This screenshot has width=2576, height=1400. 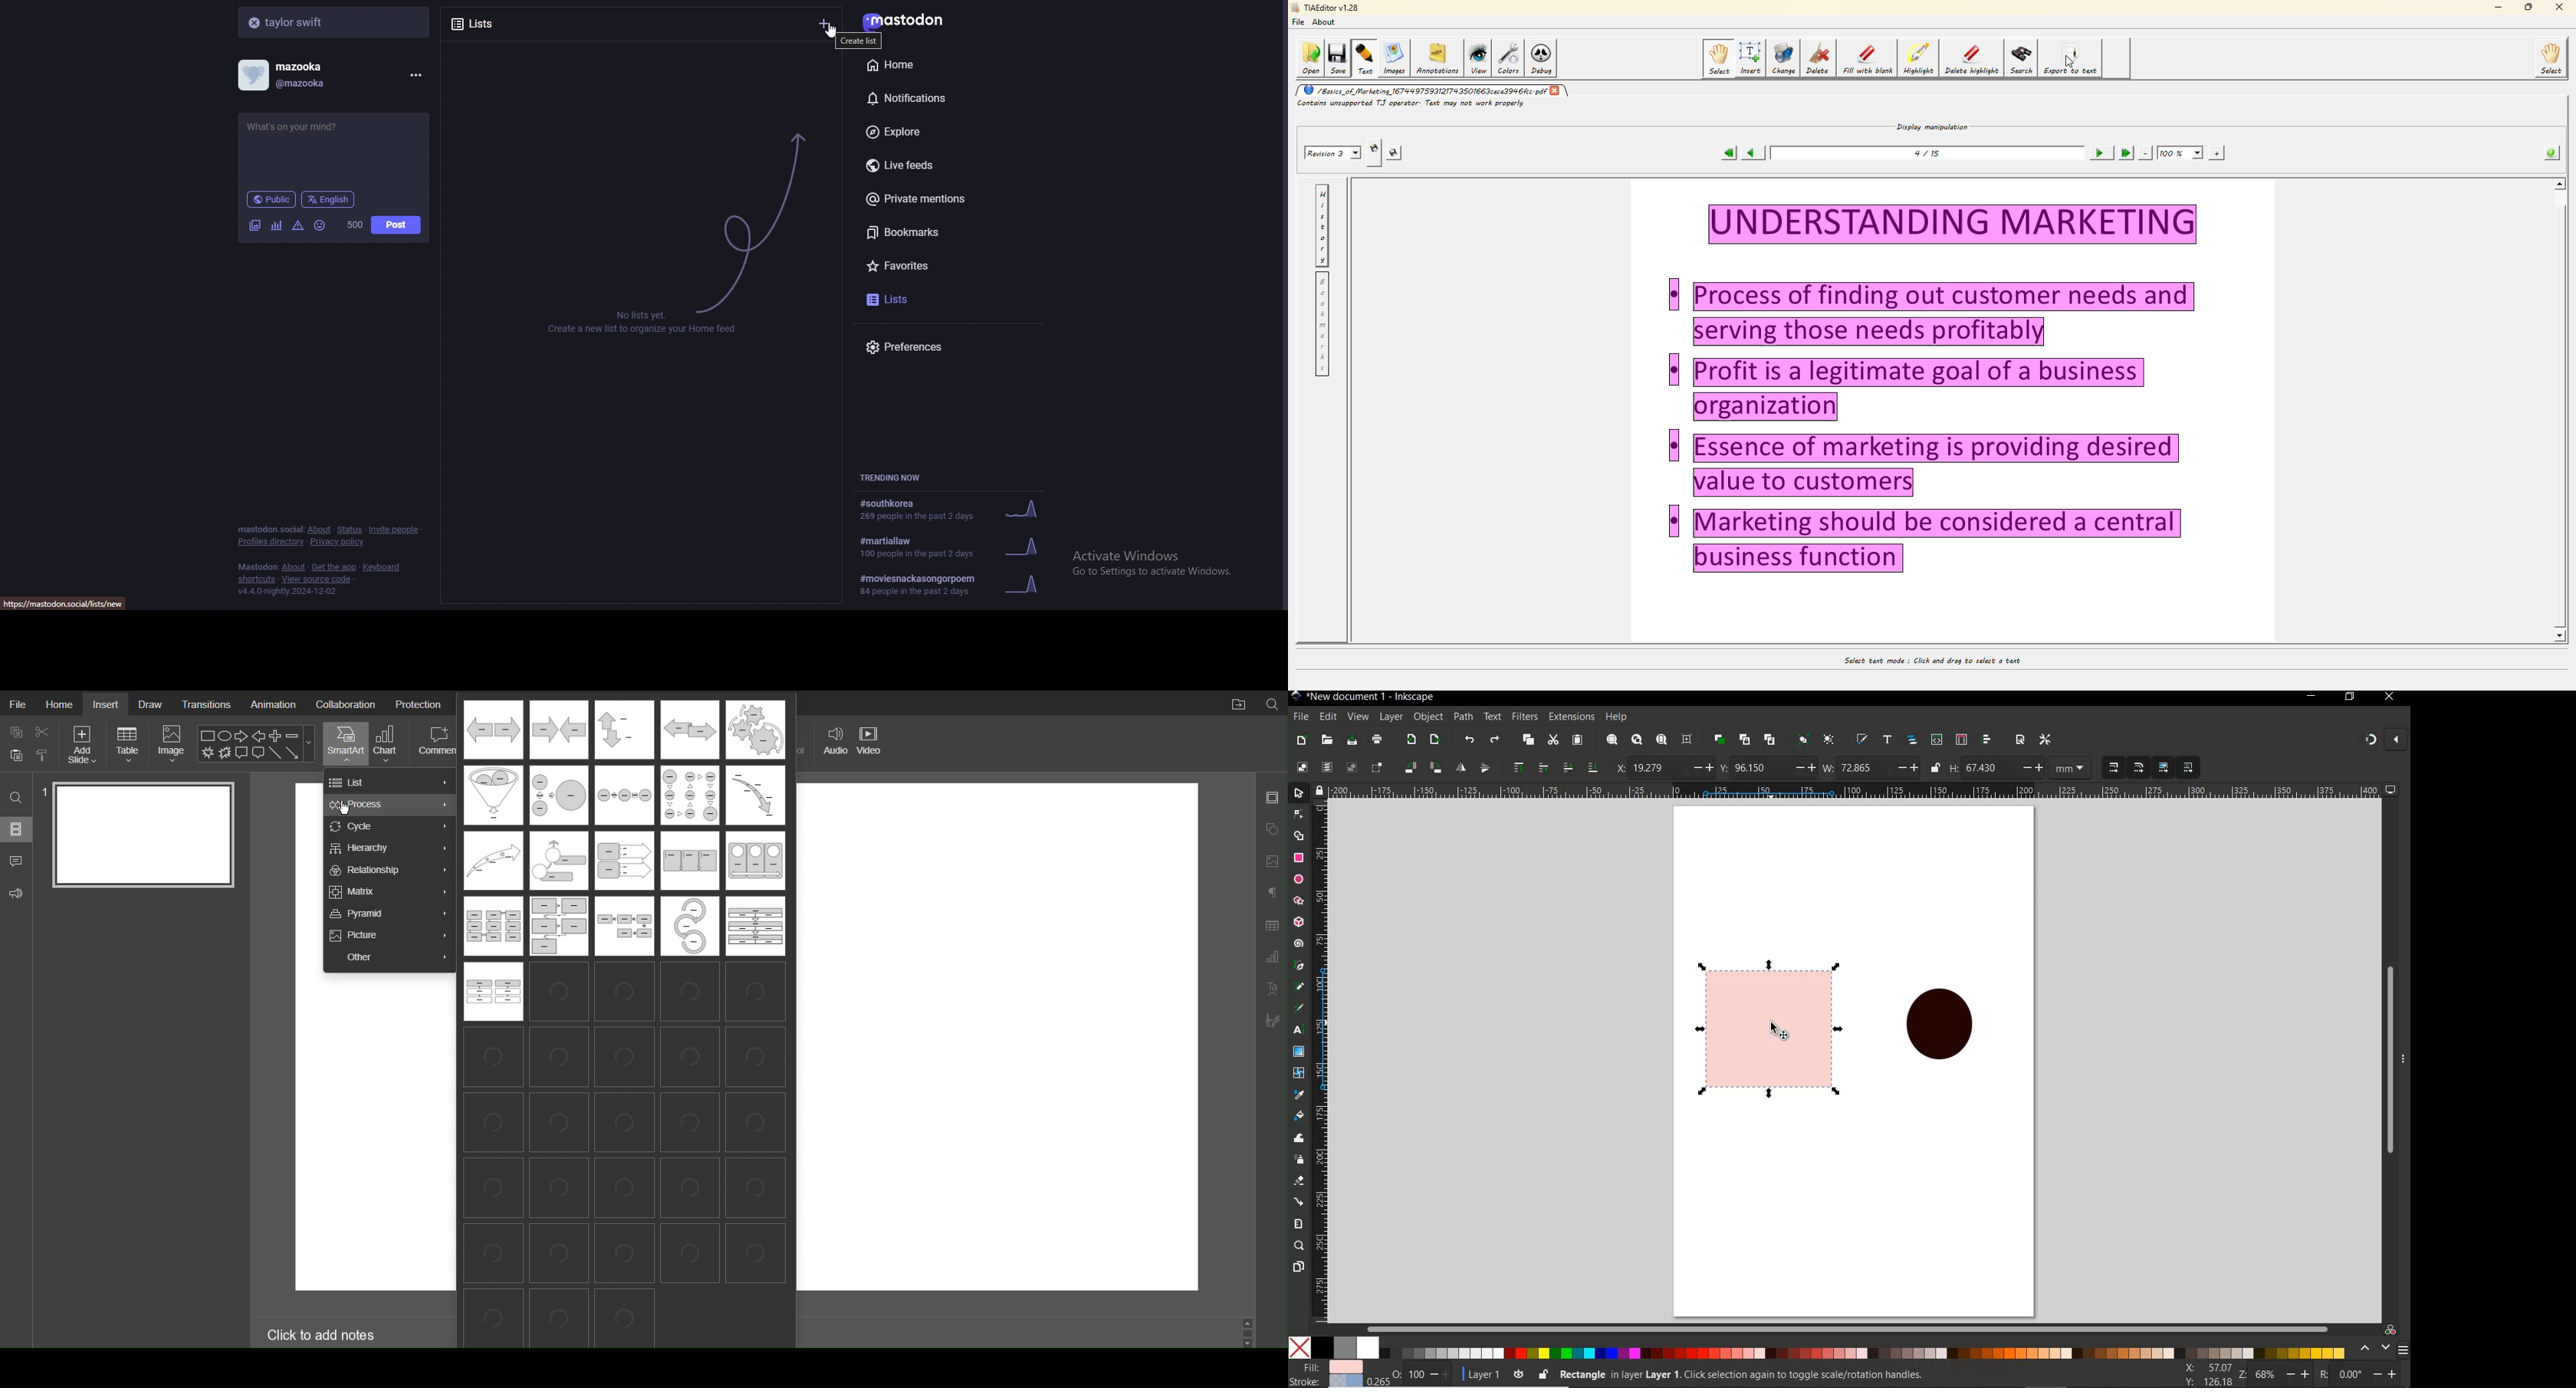 What do you see at coordinates (299, 225) in the screenshot?
I see `warning` at bounding box center [299, 225].